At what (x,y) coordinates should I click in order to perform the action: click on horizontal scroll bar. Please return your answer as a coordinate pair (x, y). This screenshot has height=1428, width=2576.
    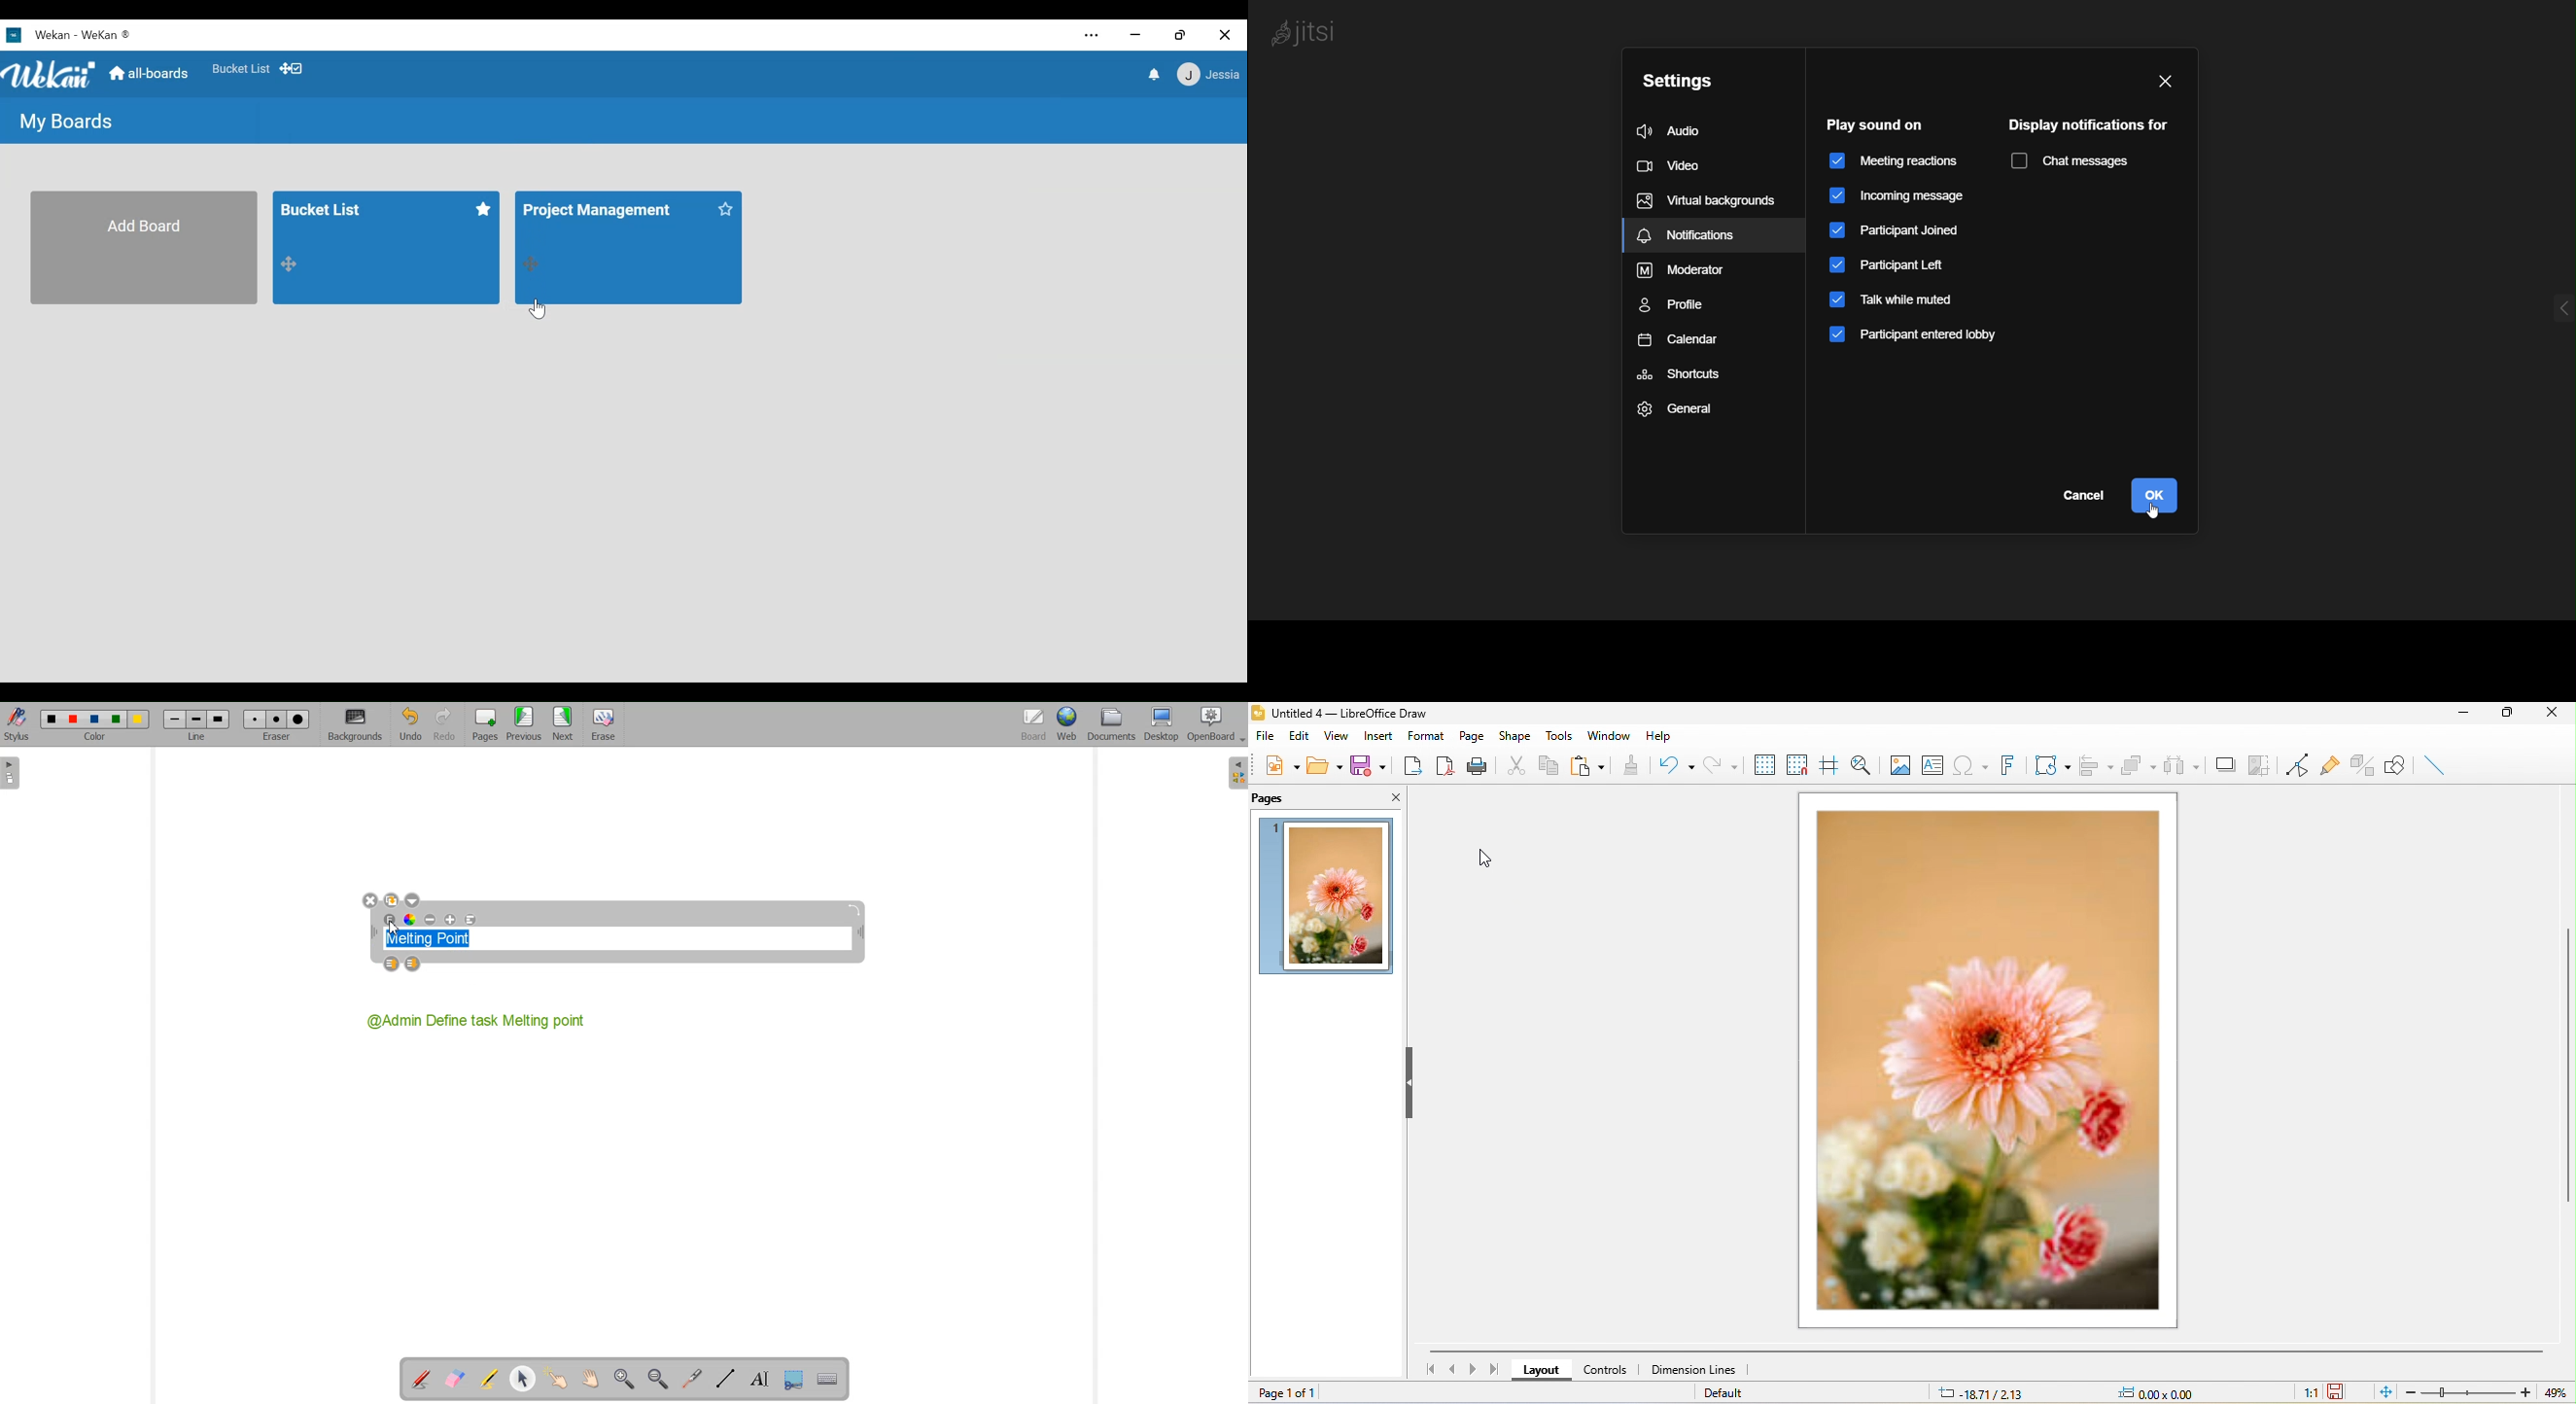
    Looking at the image, I should click on (1980, 1351).